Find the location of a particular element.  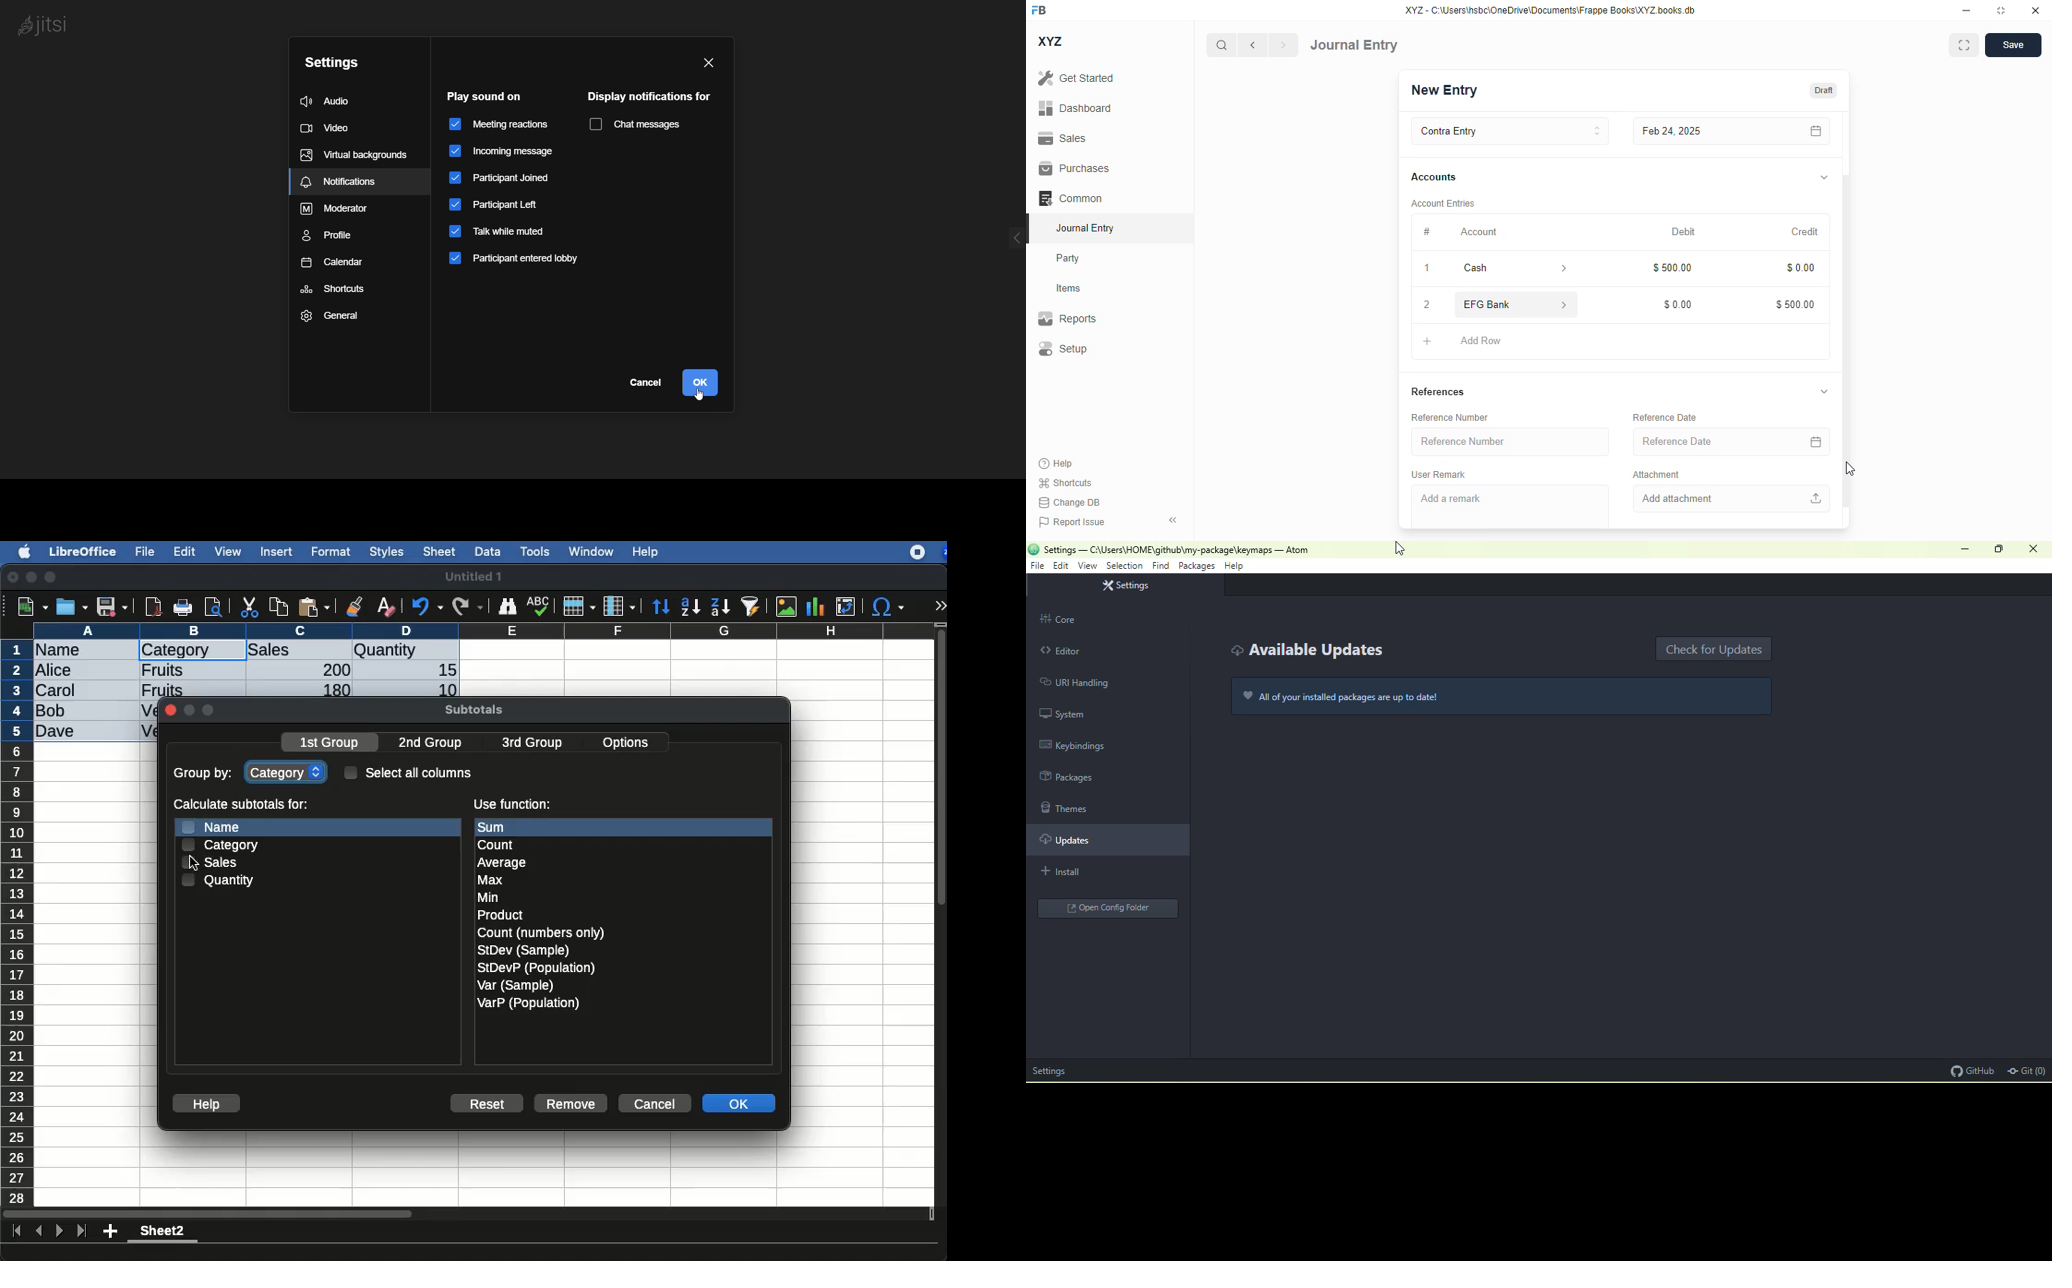

libreoffice is located at coordinates (84, 551).